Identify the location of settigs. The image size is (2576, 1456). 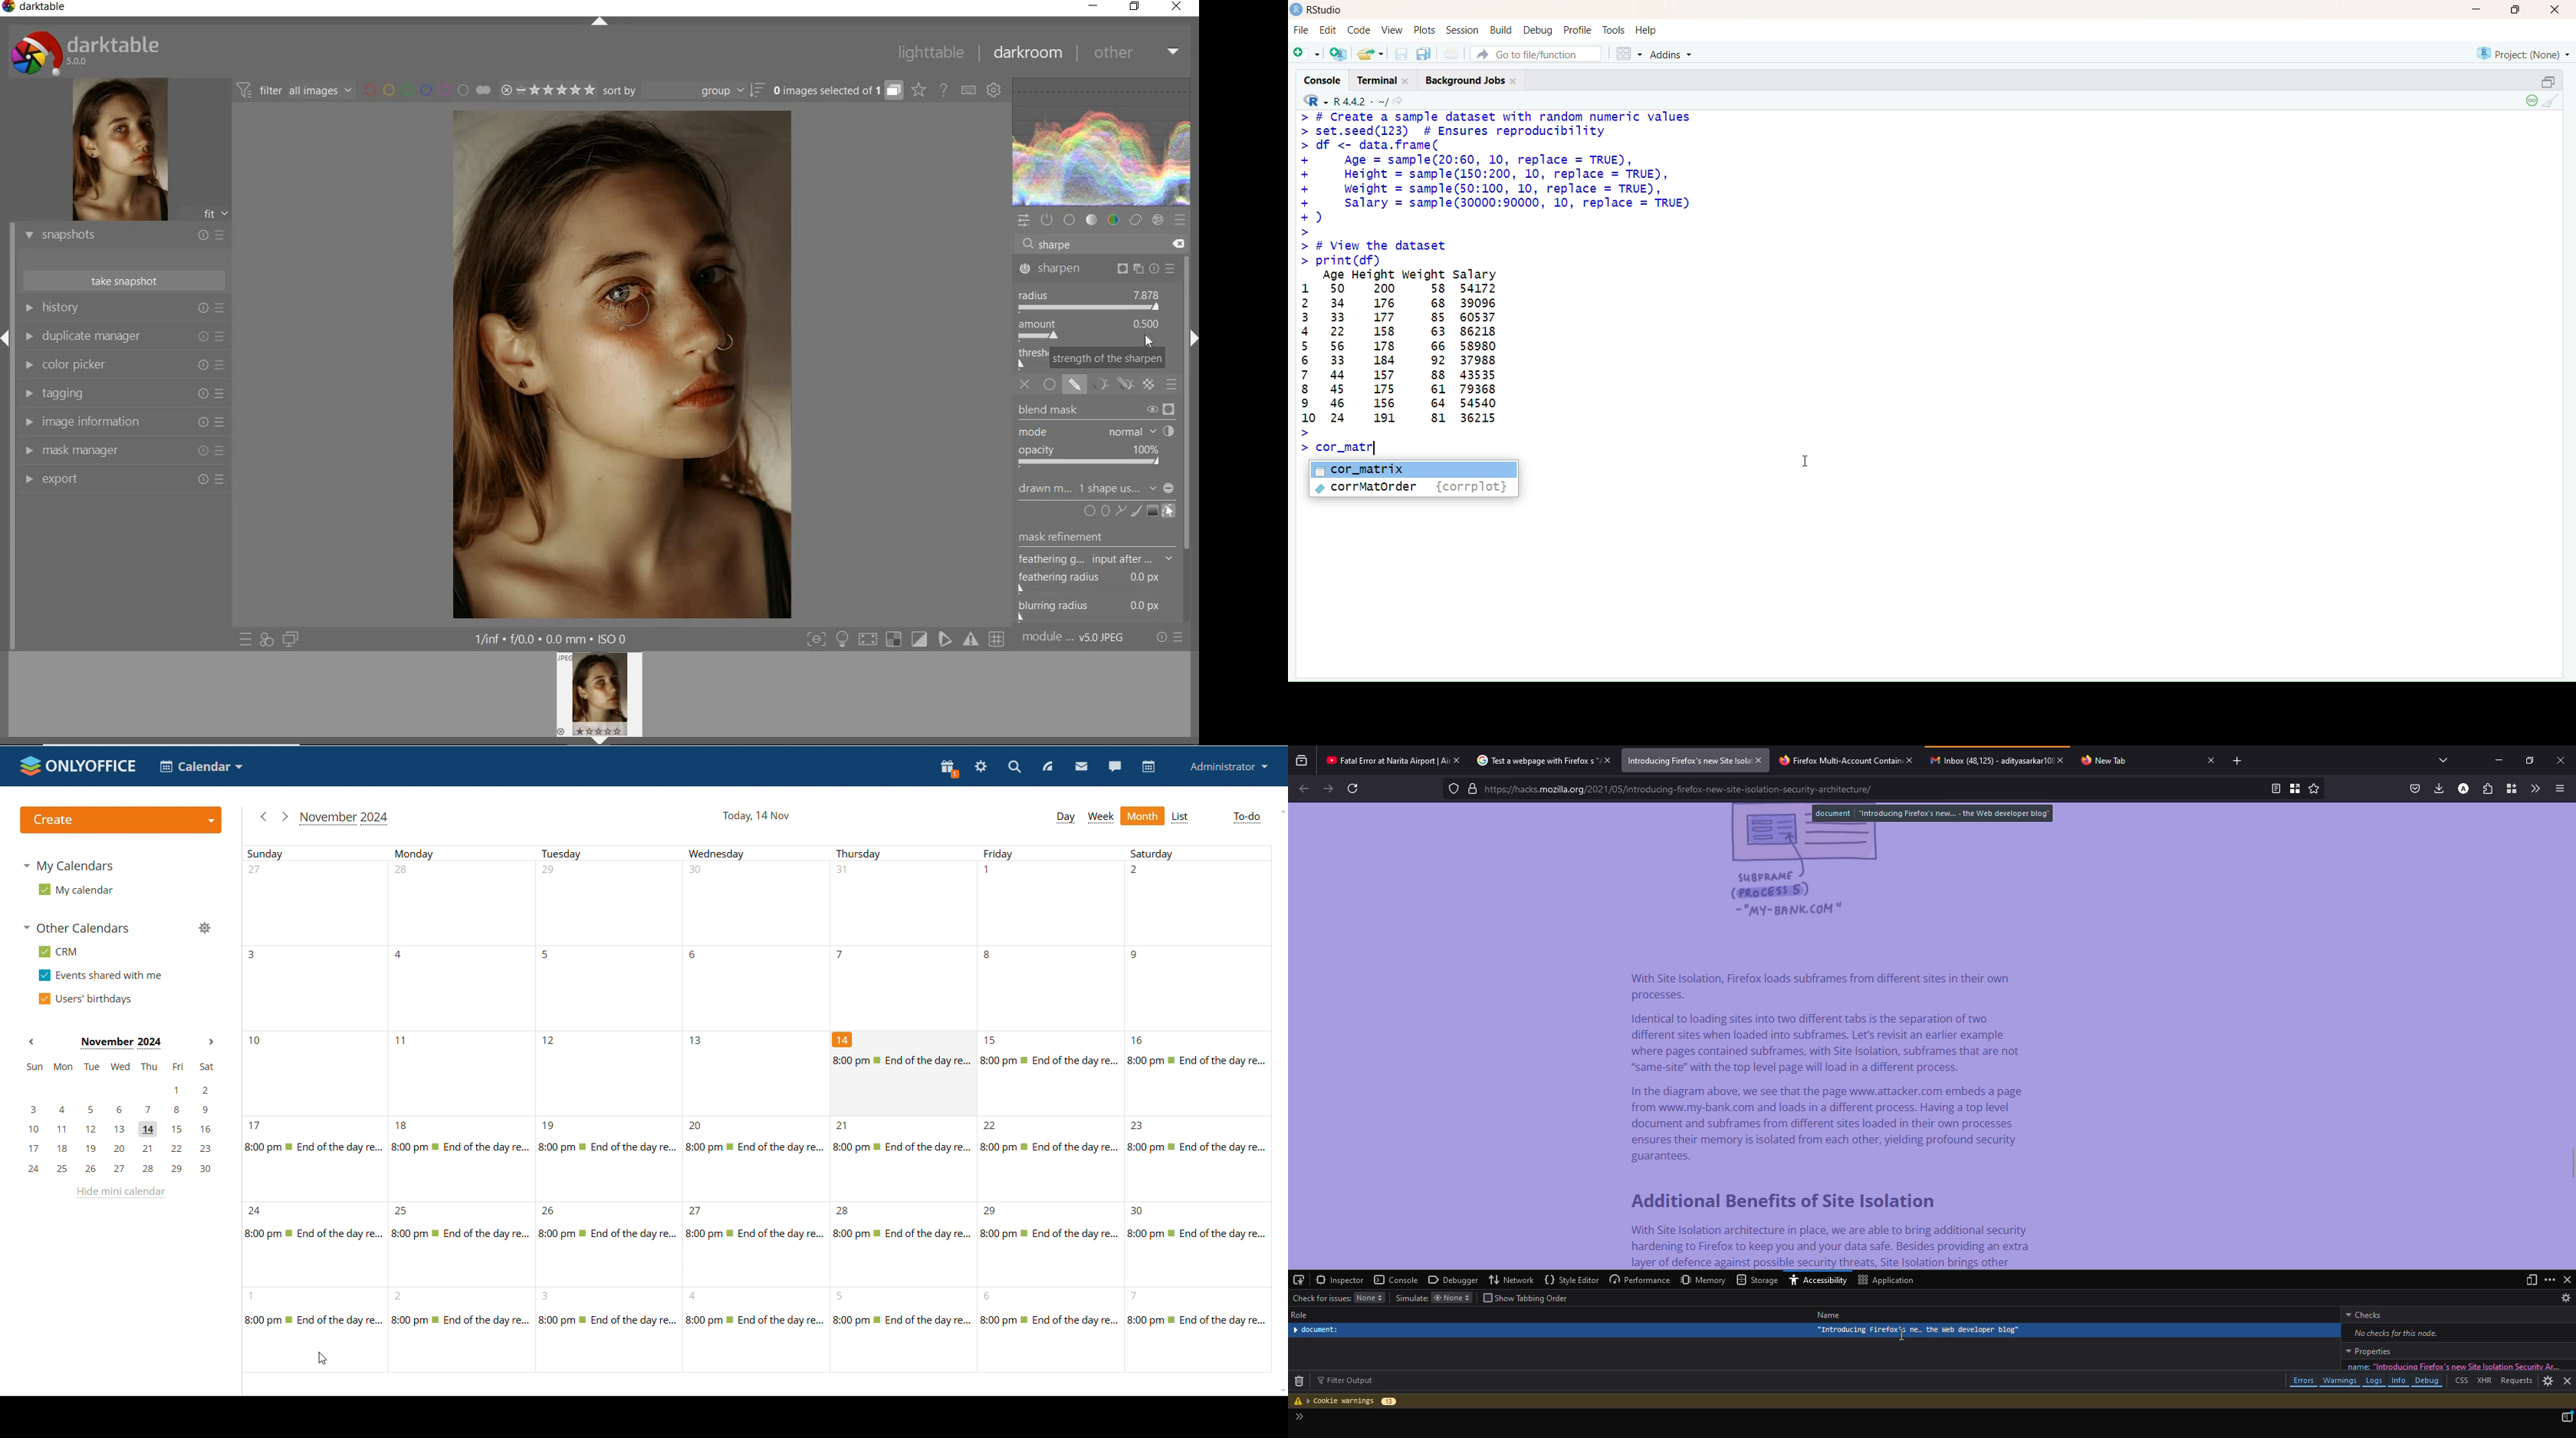
(2548, 1382).